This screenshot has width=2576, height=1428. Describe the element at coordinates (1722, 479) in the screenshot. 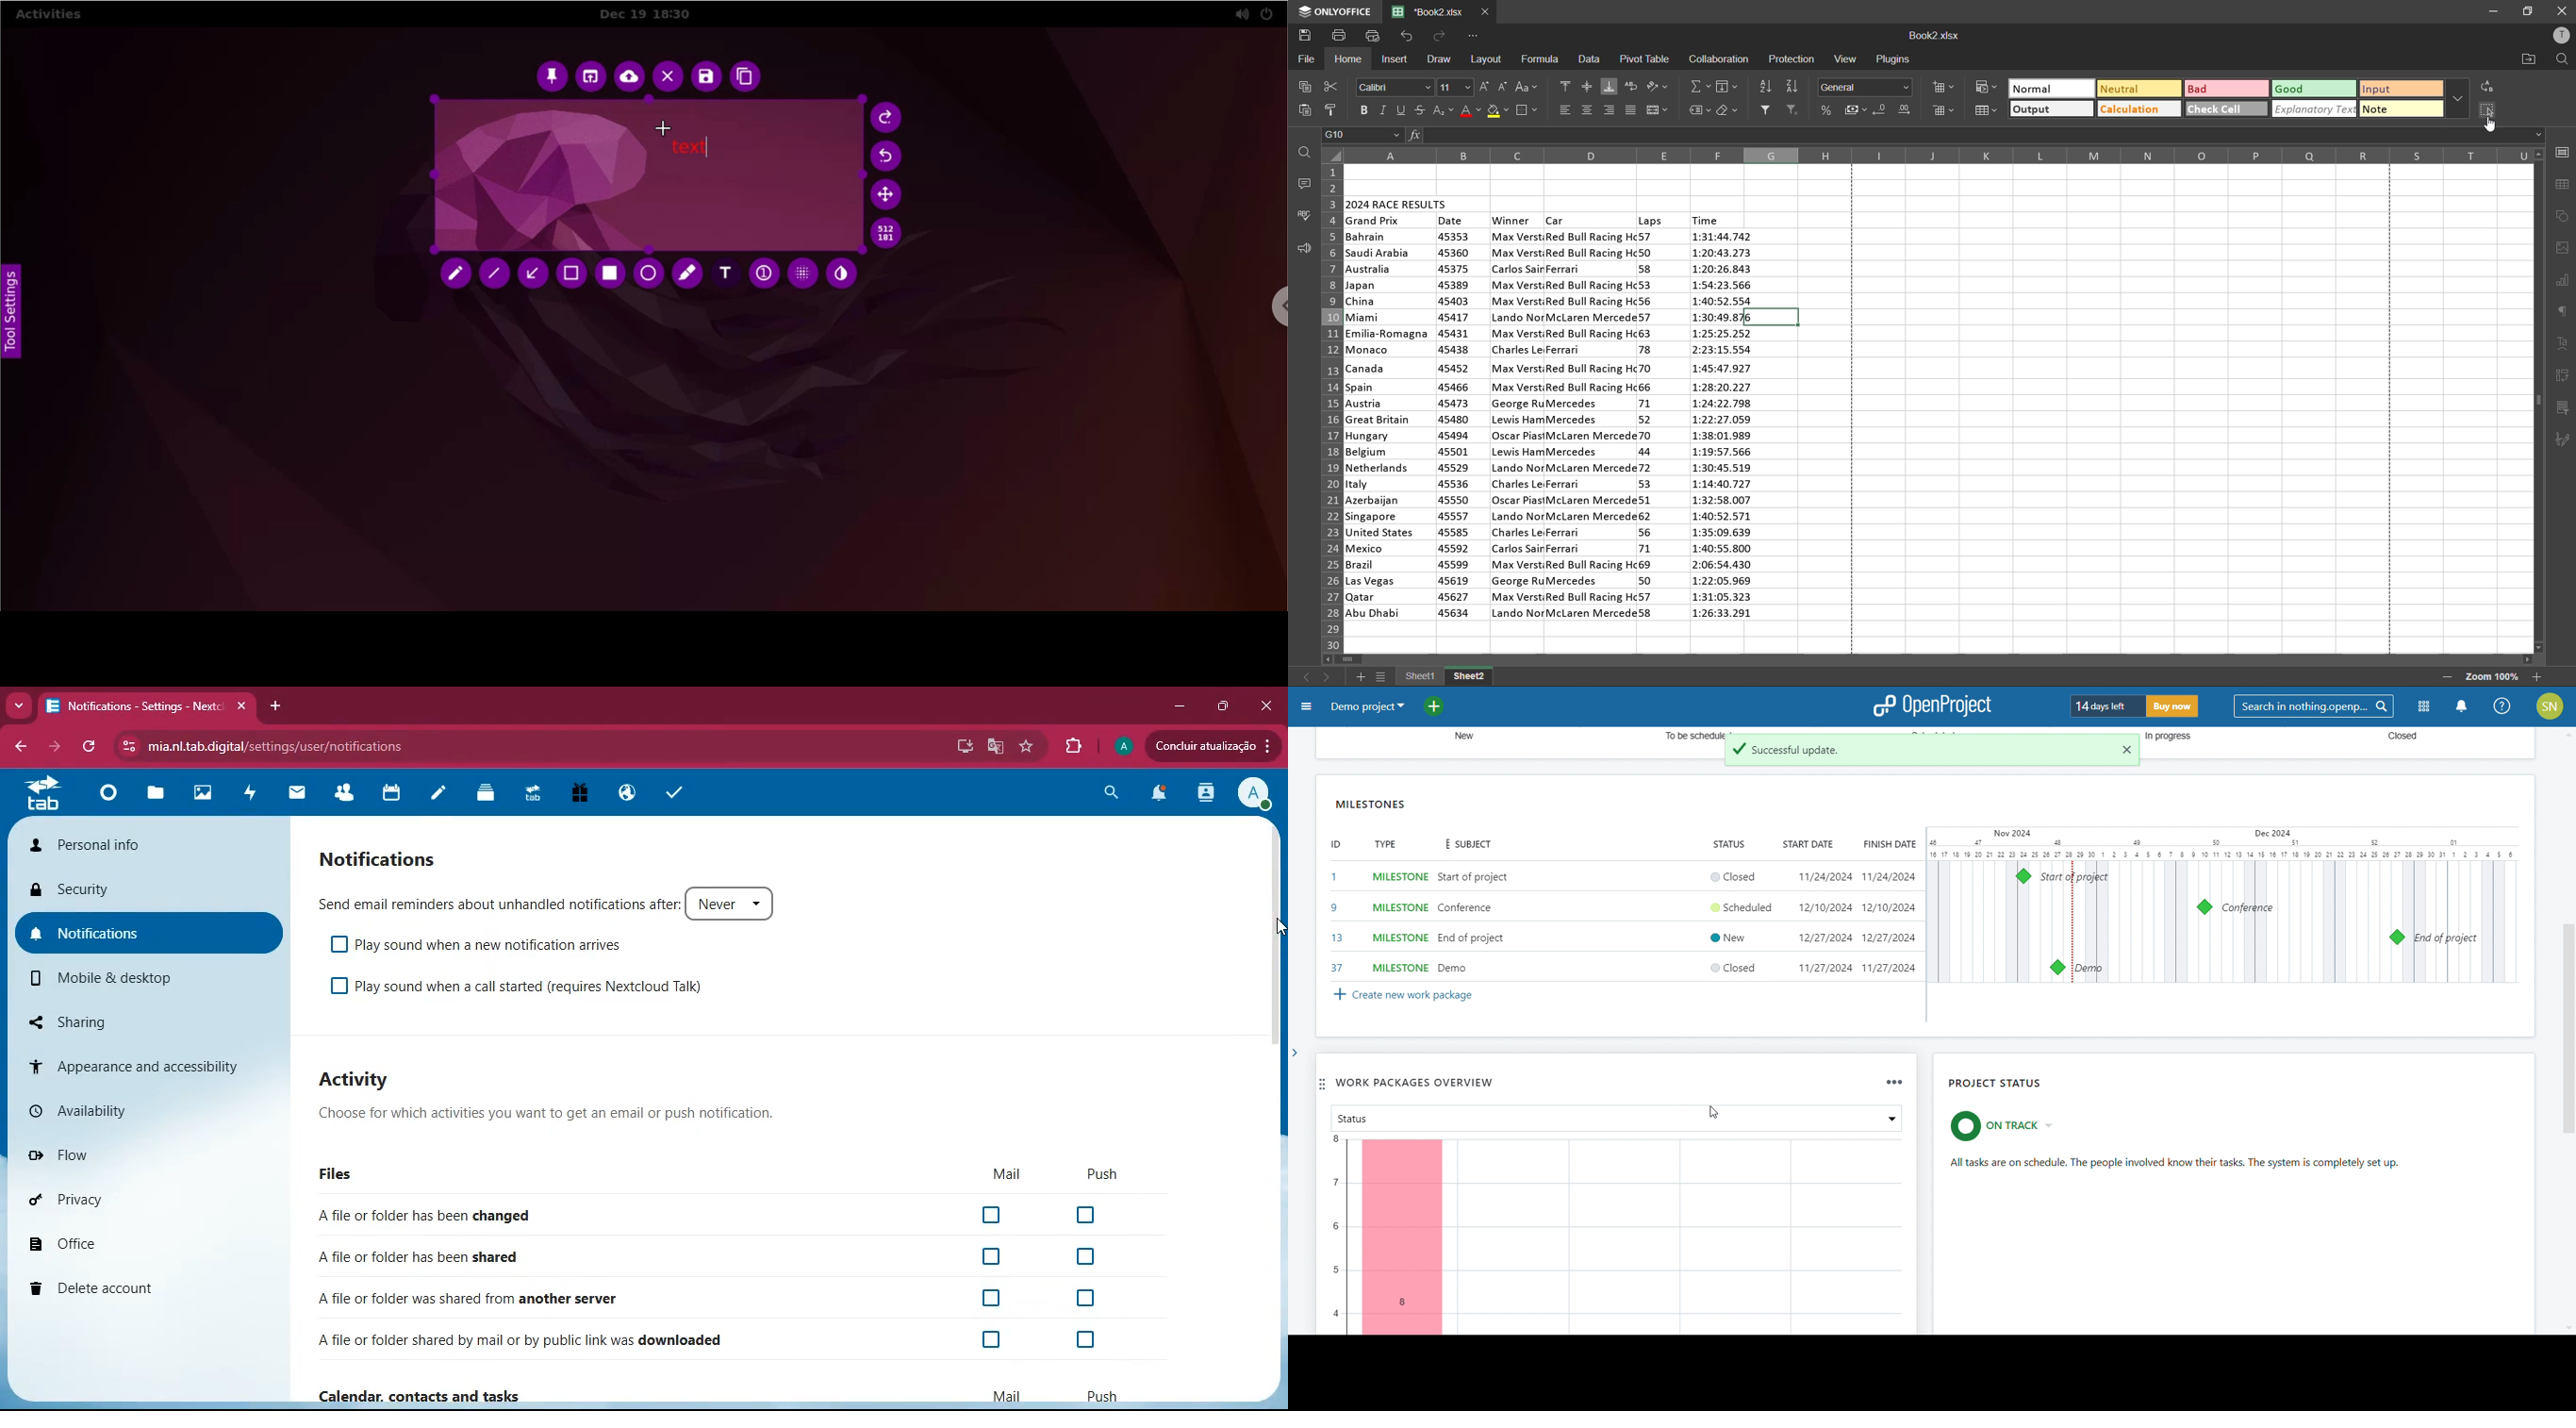

I see `Time` at that location.